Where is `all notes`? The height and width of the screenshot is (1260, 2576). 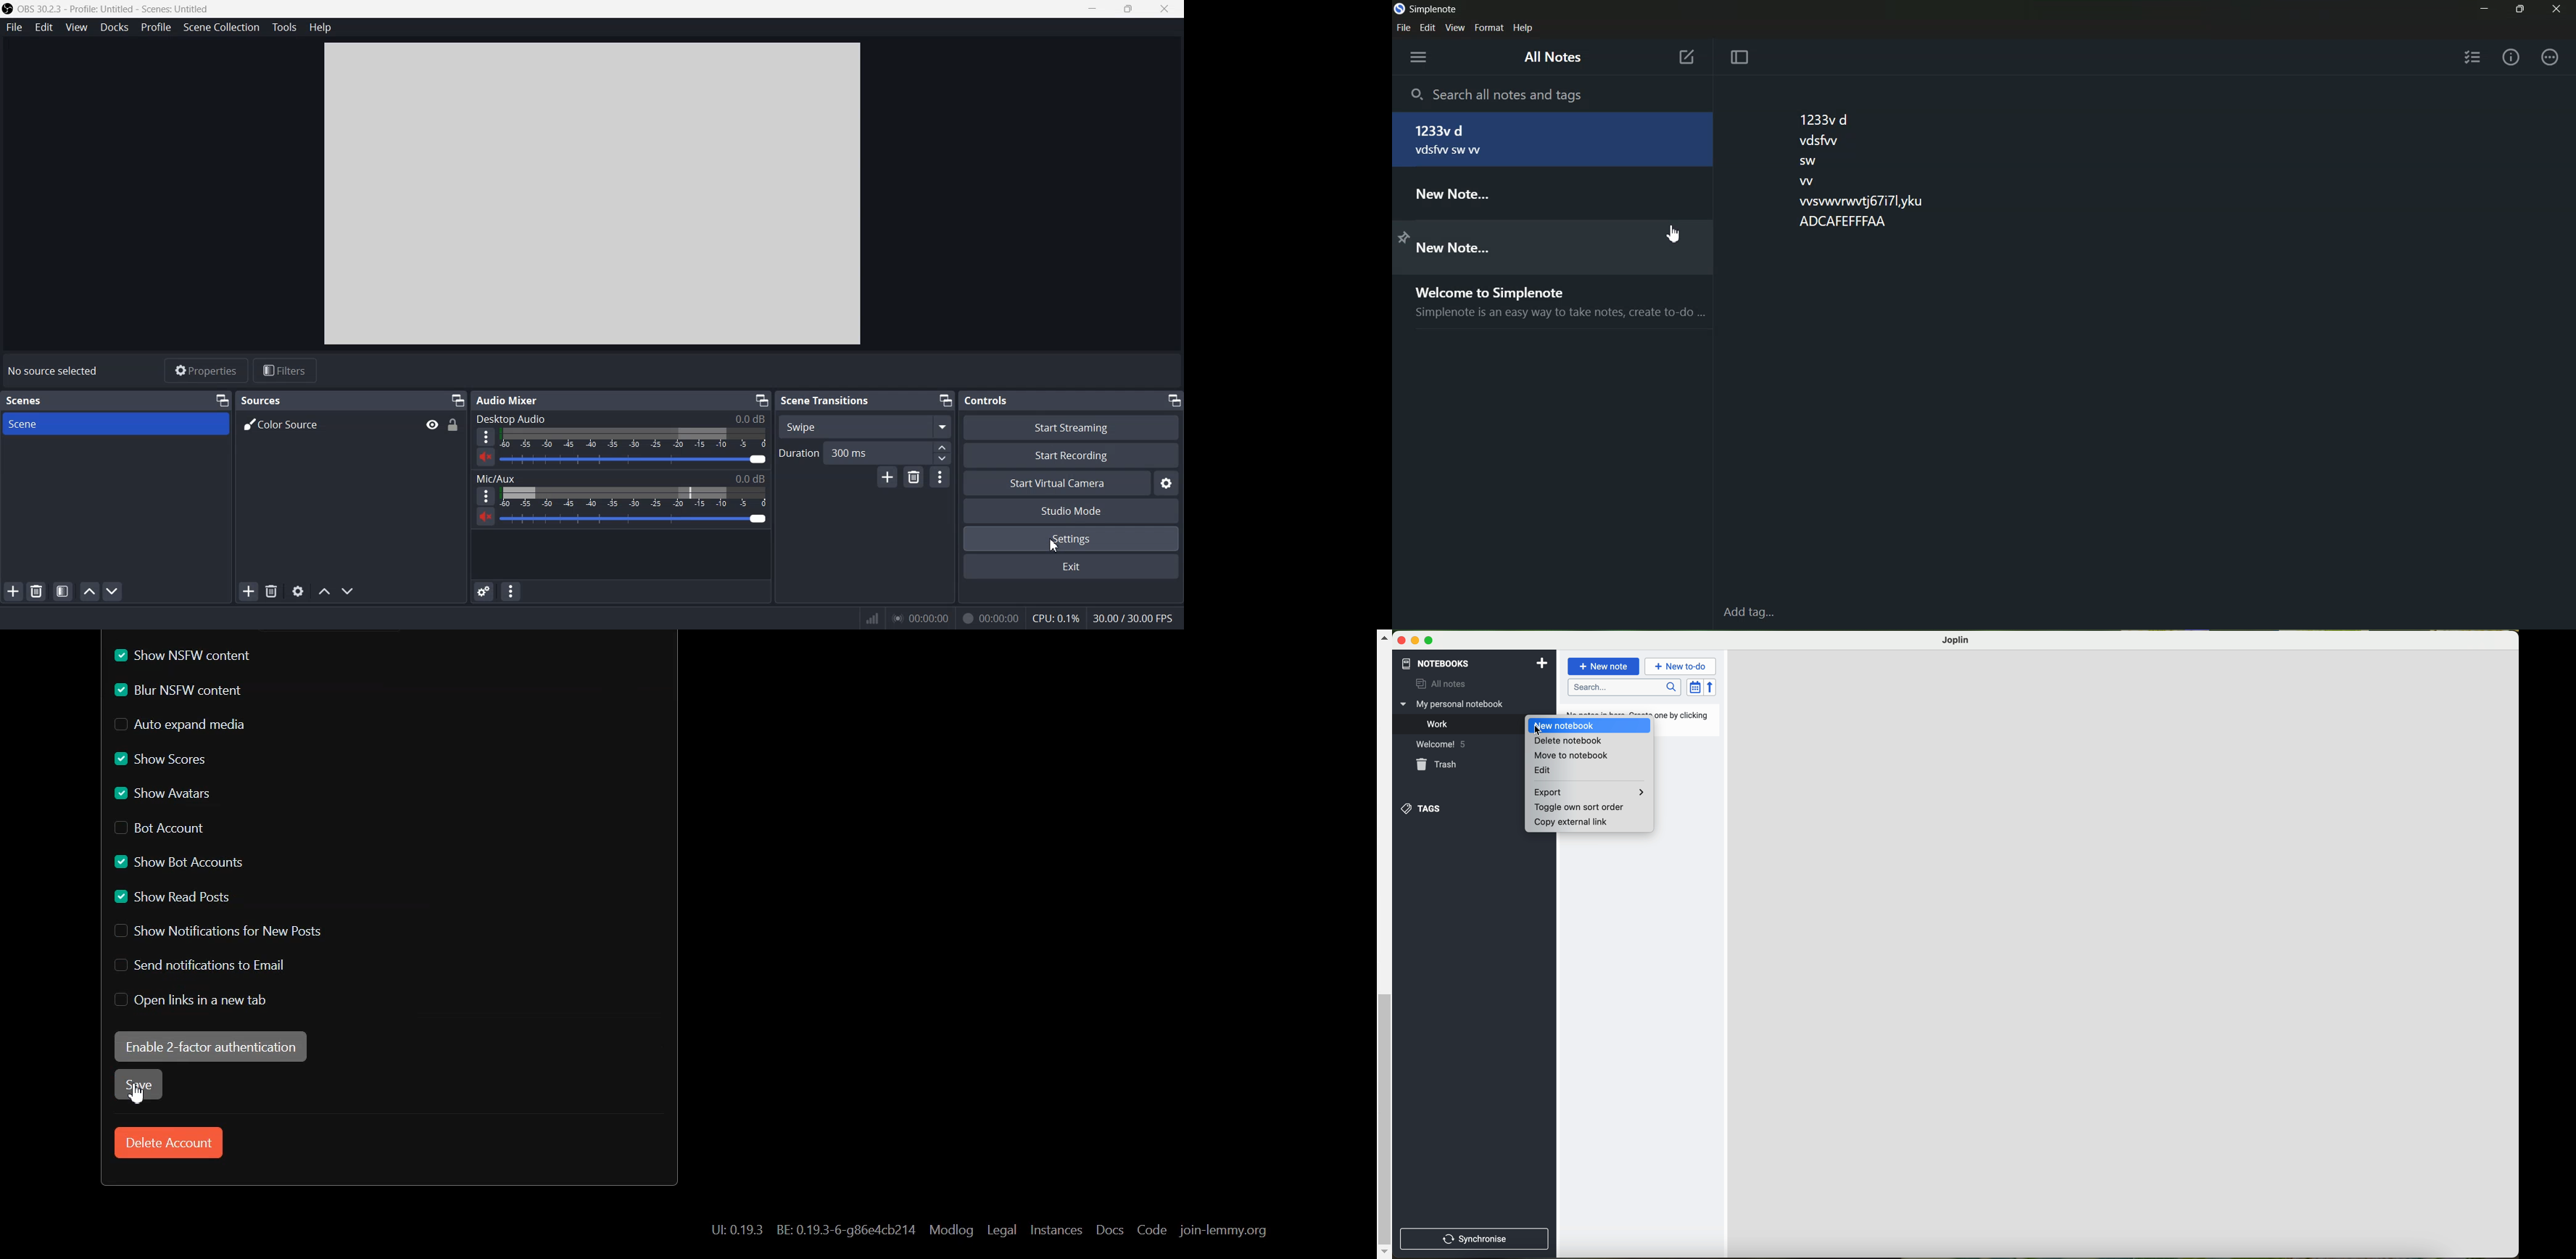
all notes is located at coordinates (1437, 685).